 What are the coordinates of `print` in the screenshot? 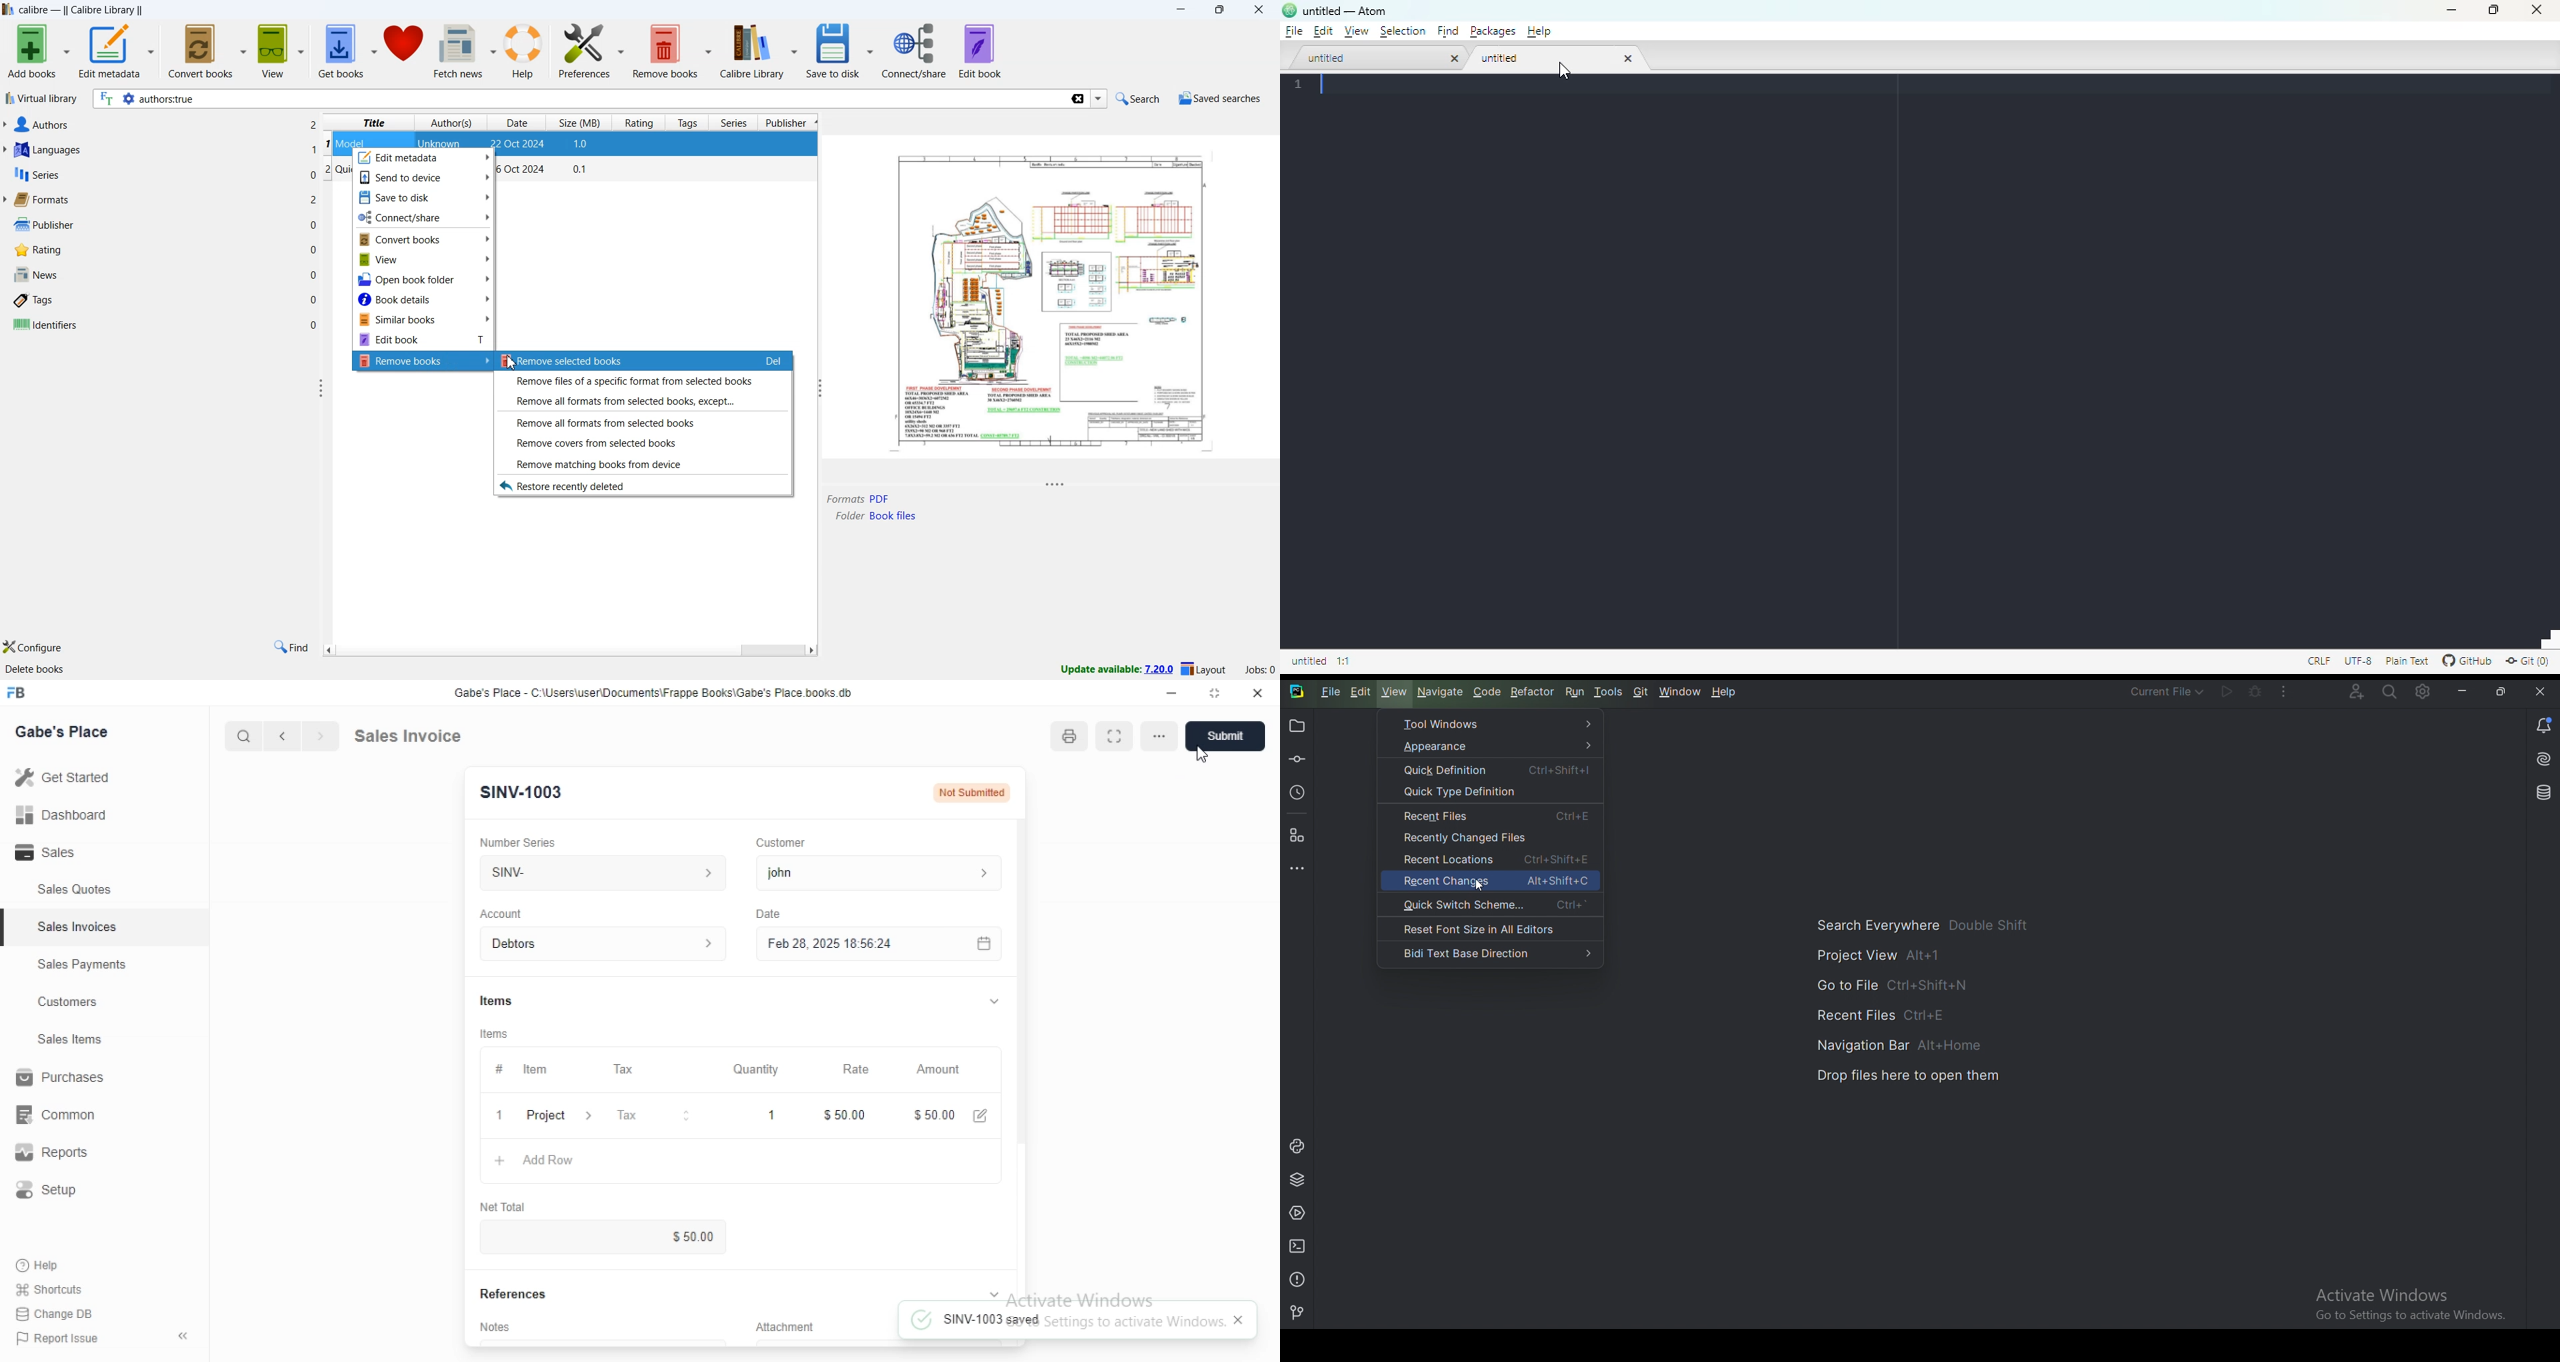 It's located at (1070, 736).